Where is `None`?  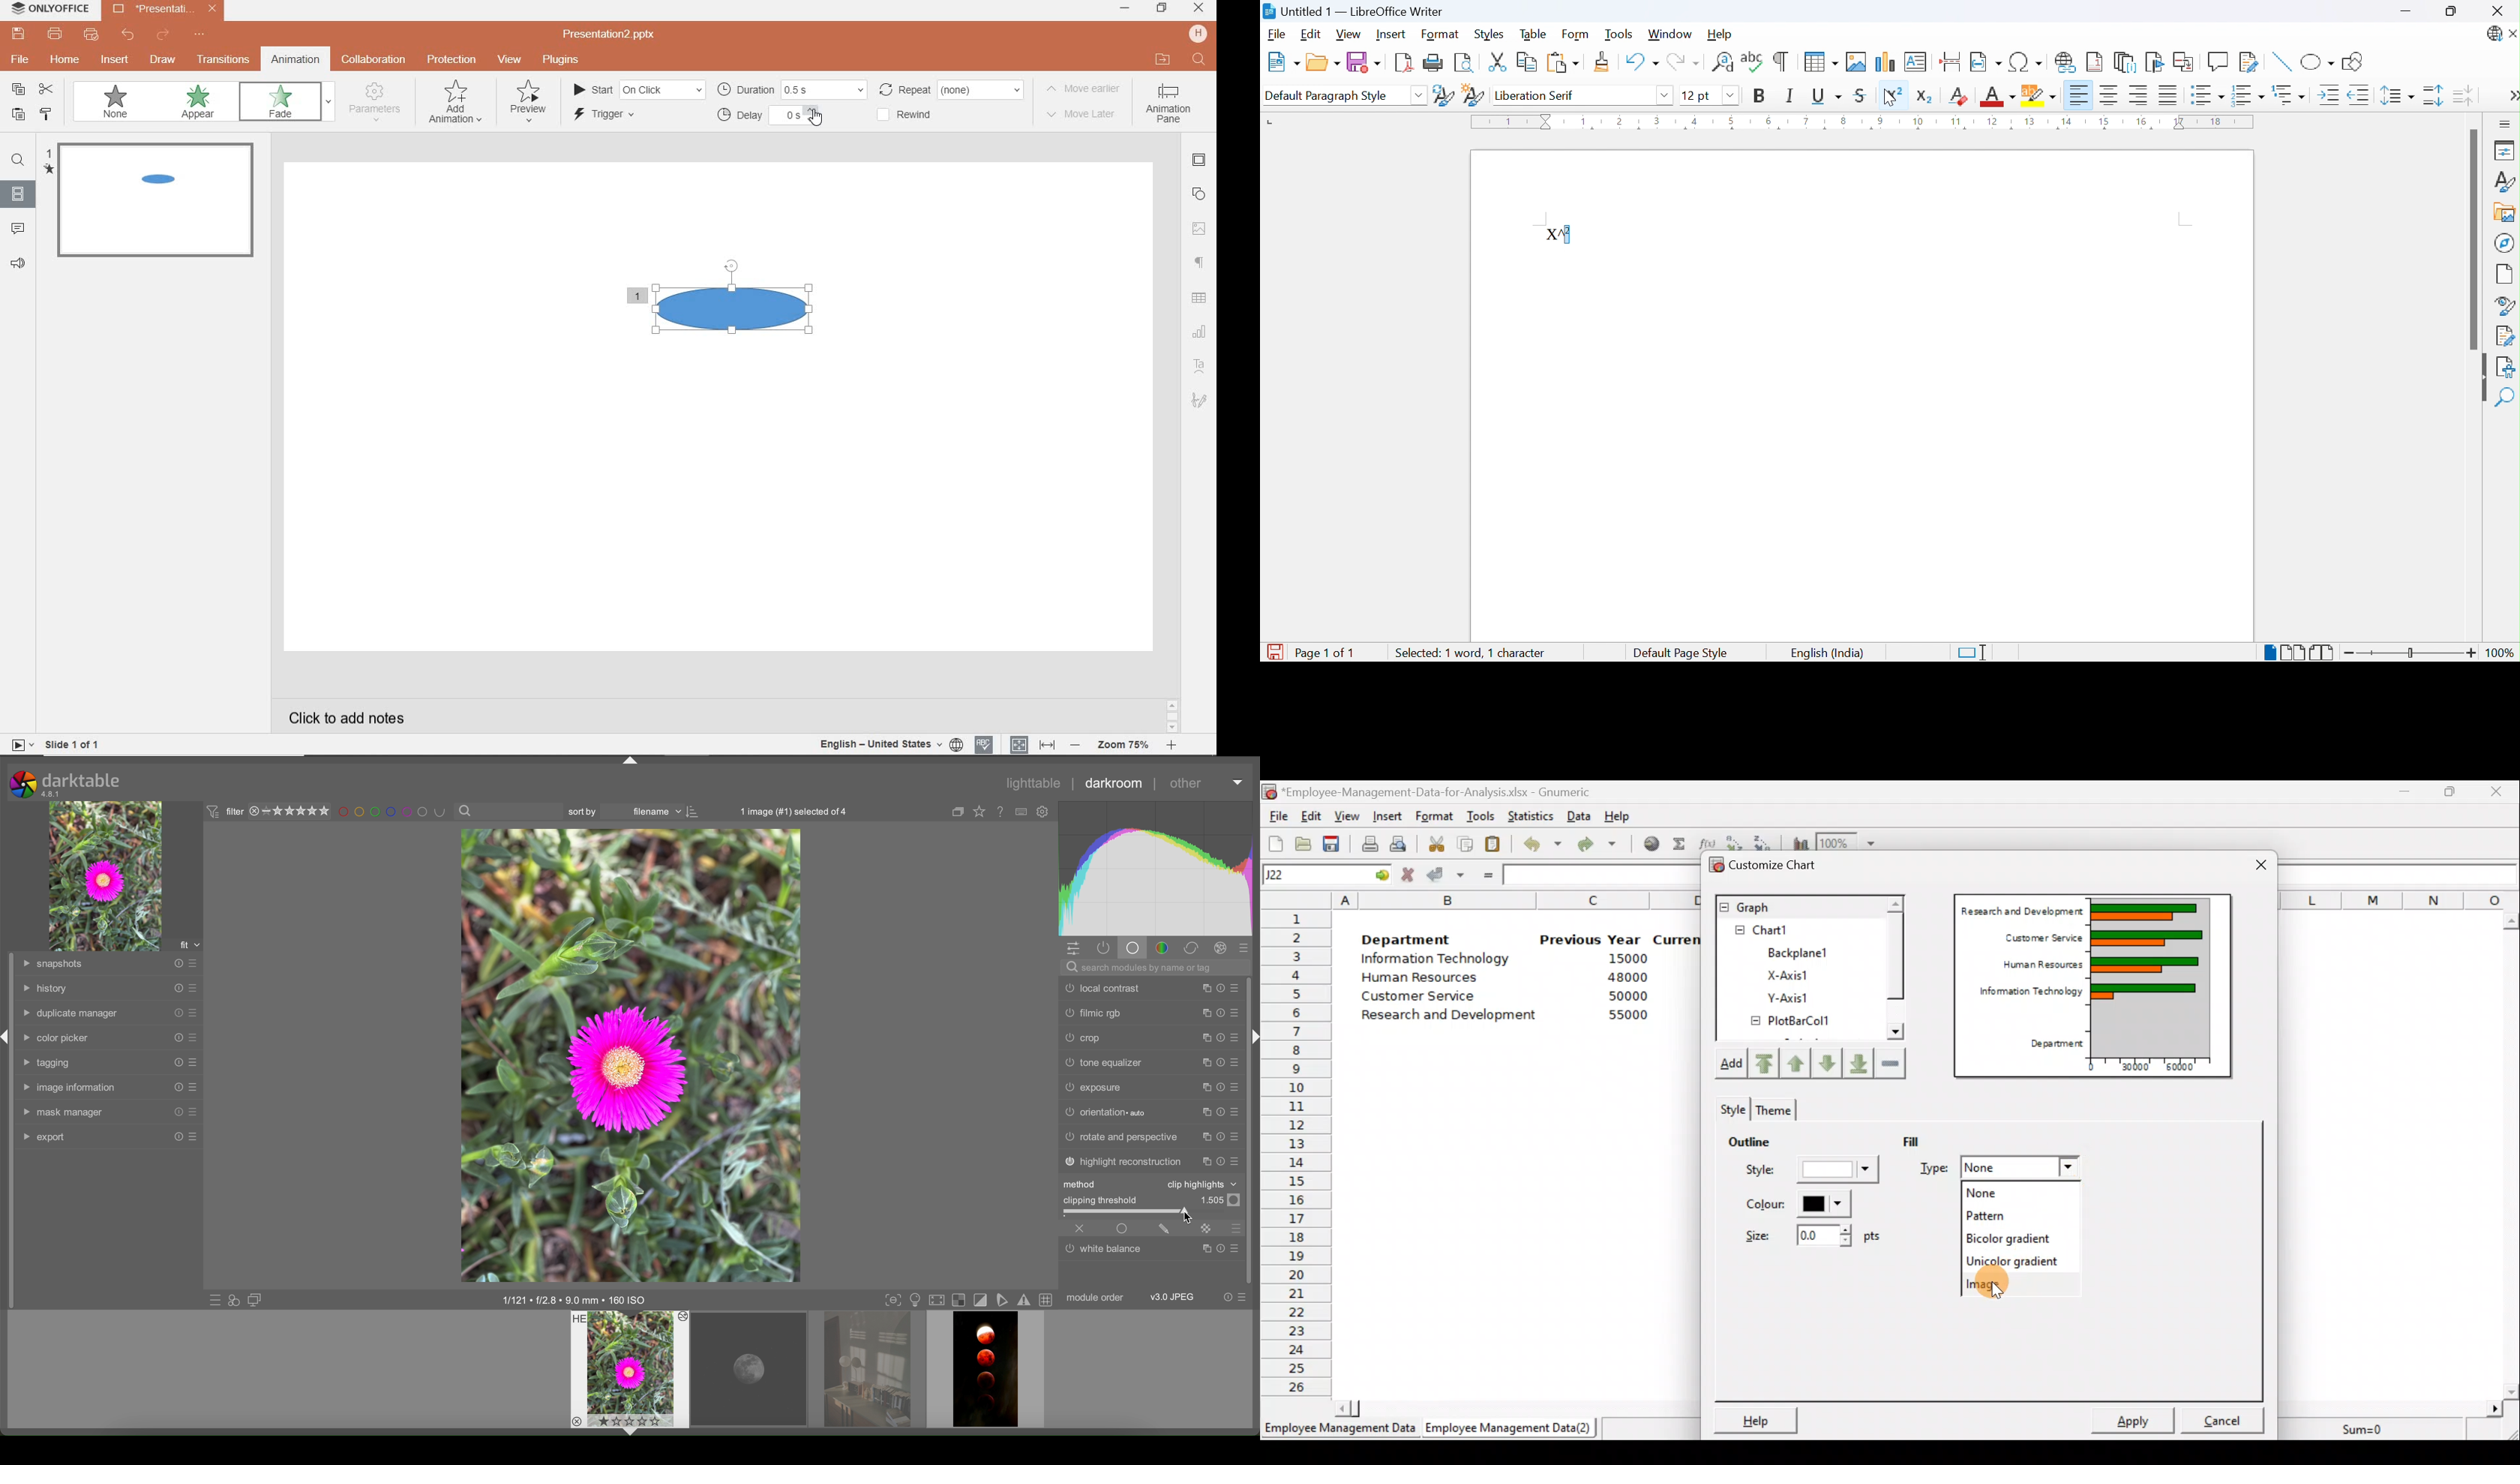 None is located at coordinates (2021, 1194).